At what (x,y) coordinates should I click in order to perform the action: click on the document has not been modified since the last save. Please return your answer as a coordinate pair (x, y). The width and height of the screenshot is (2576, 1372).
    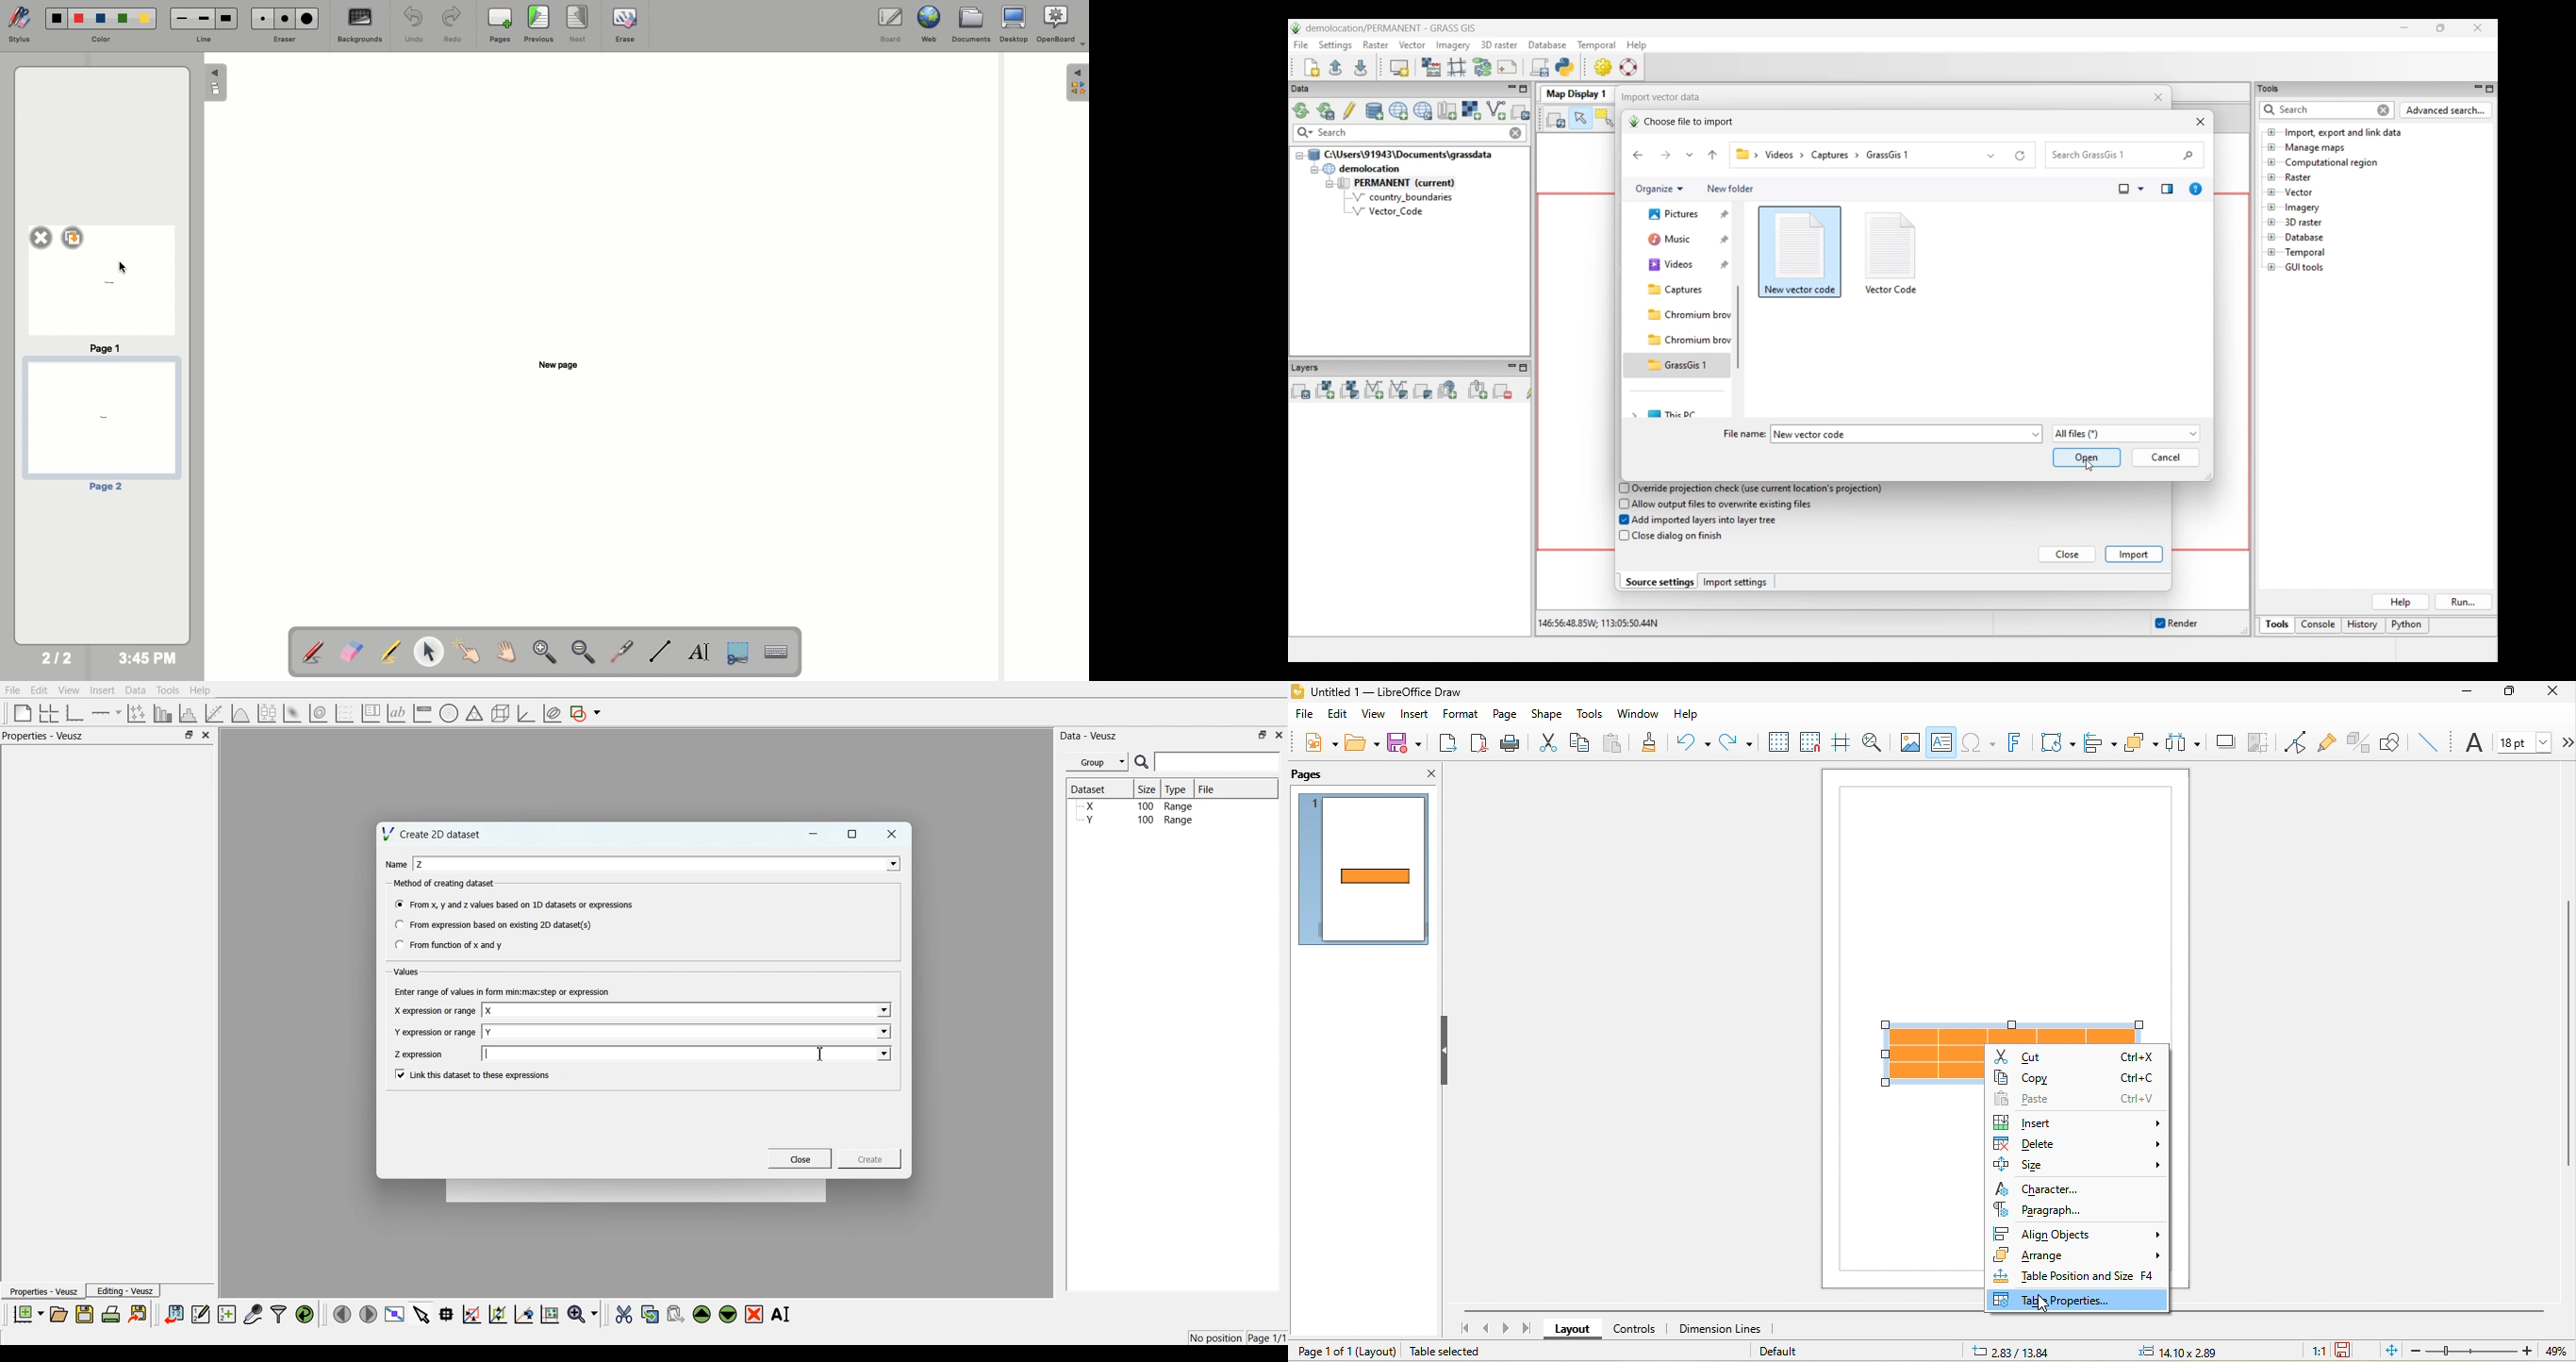
    Looking at the image, I should click on (2353, 1350).